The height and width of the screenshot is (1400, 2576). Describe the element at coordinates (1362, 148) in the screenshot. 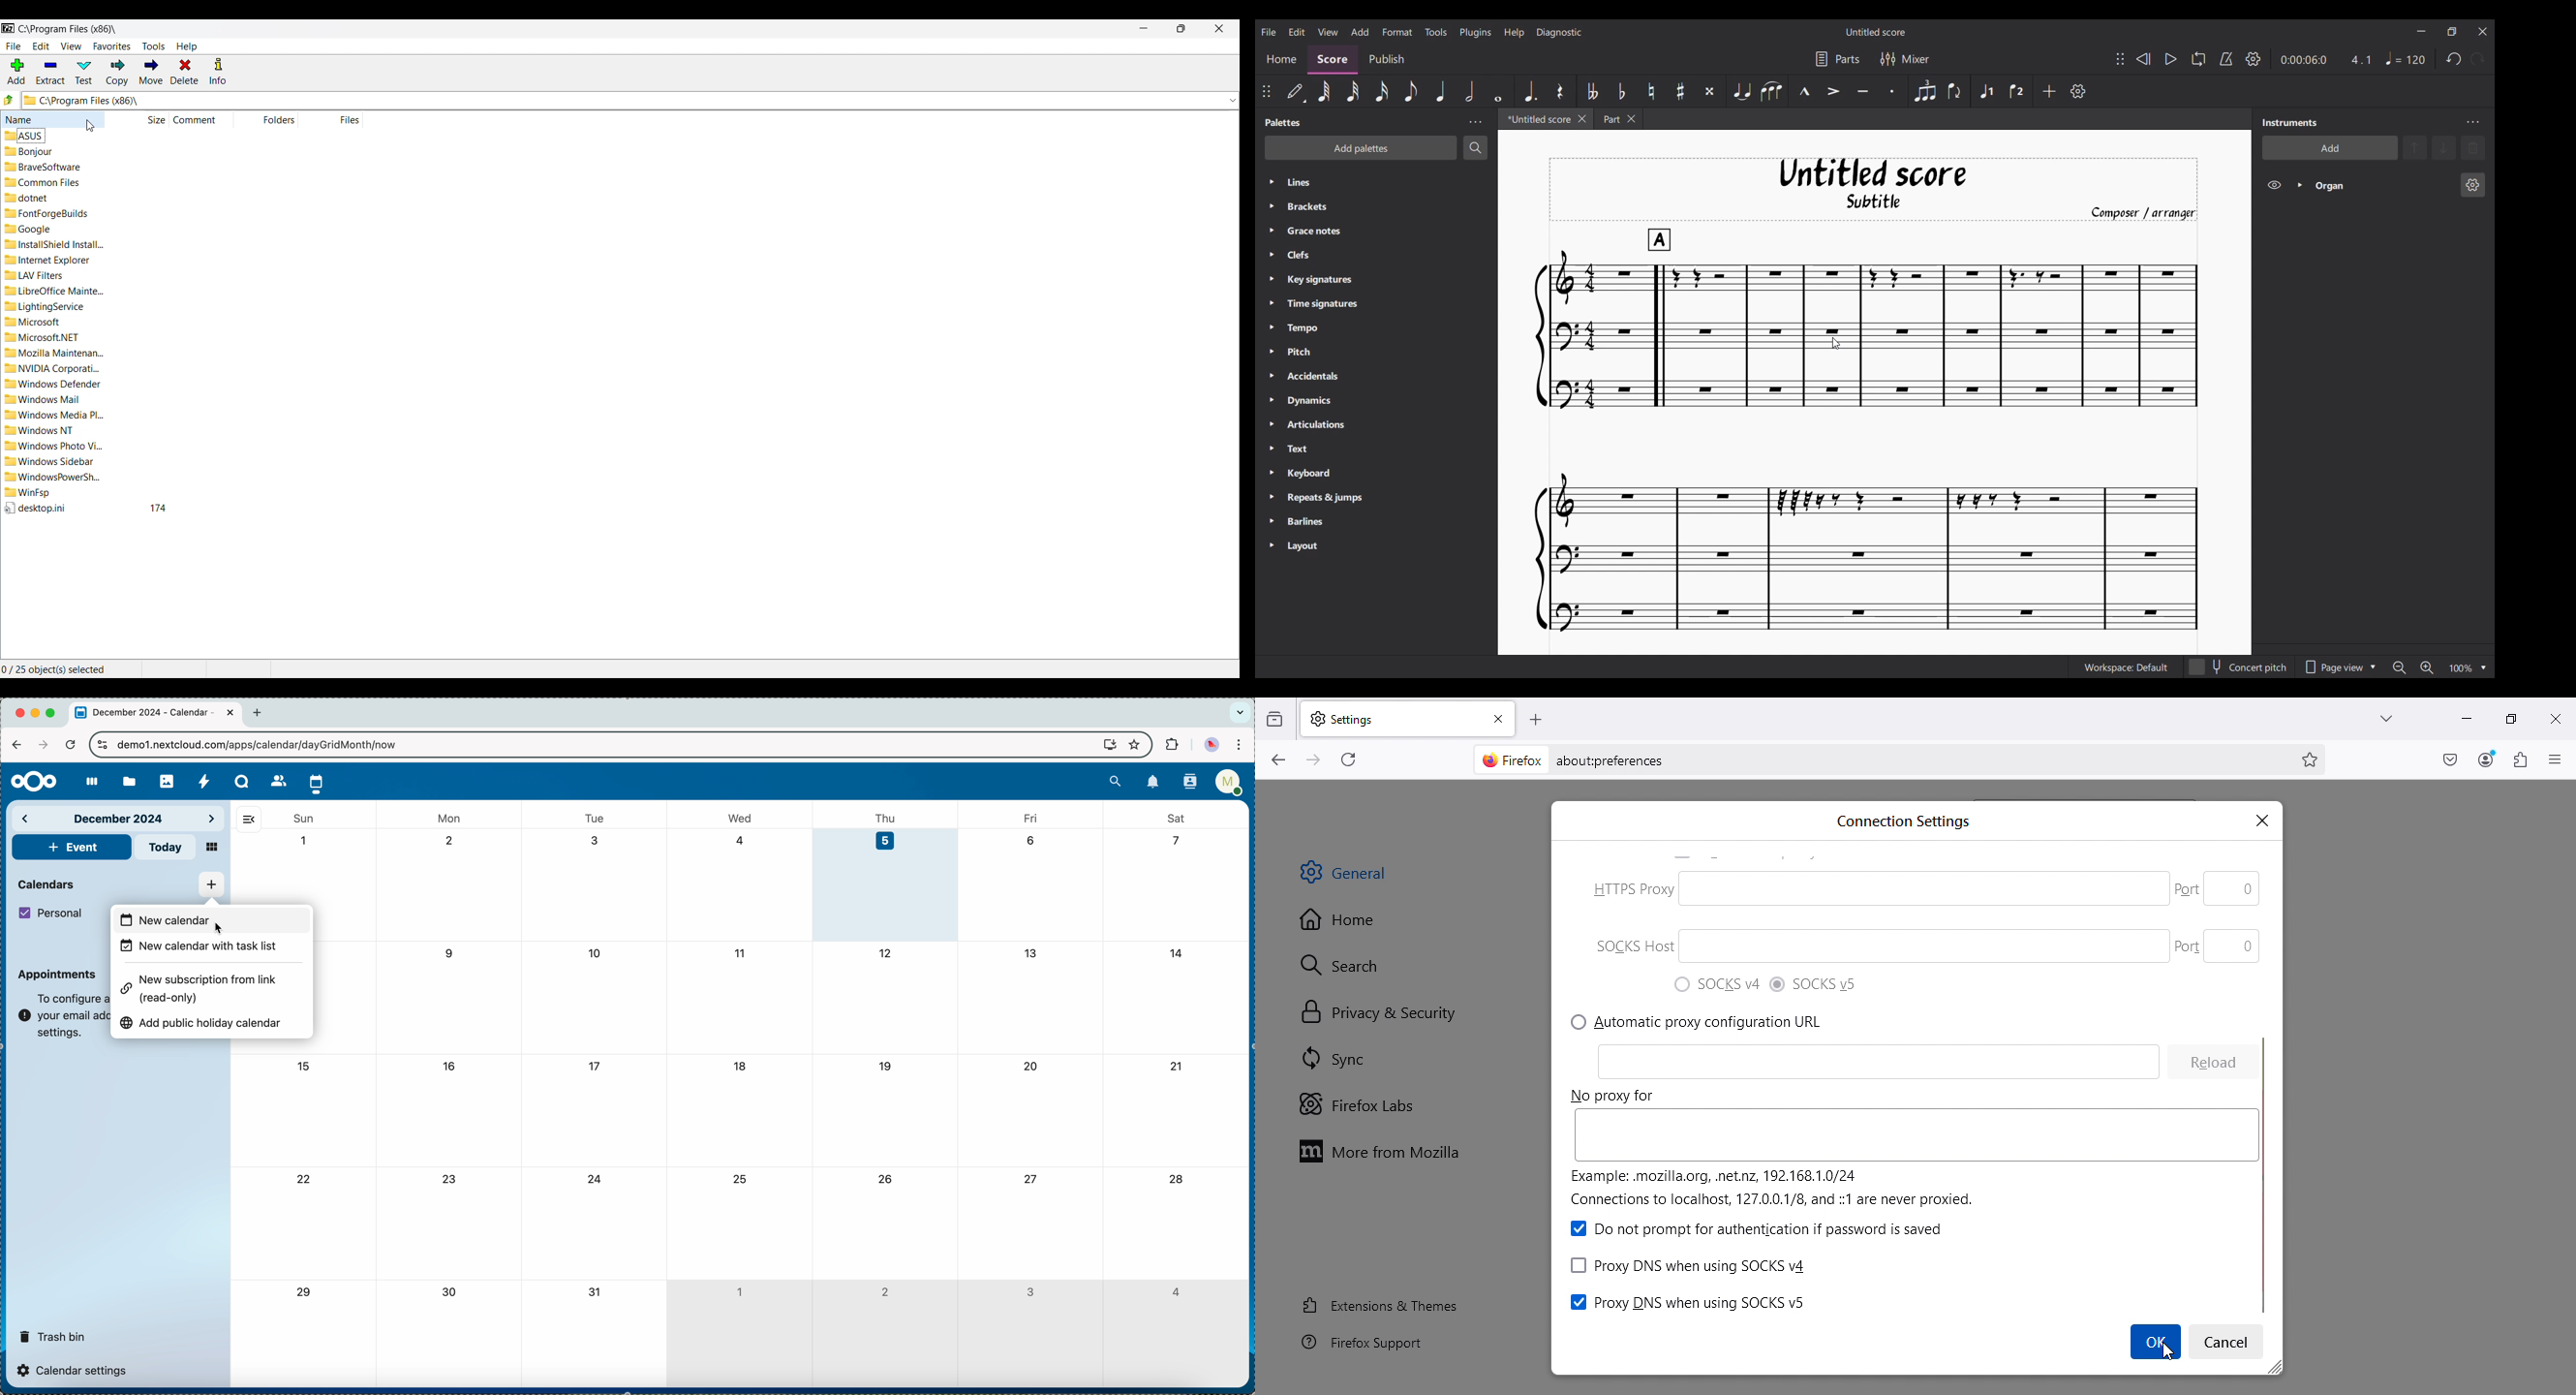

I see `Add palette` at that location.